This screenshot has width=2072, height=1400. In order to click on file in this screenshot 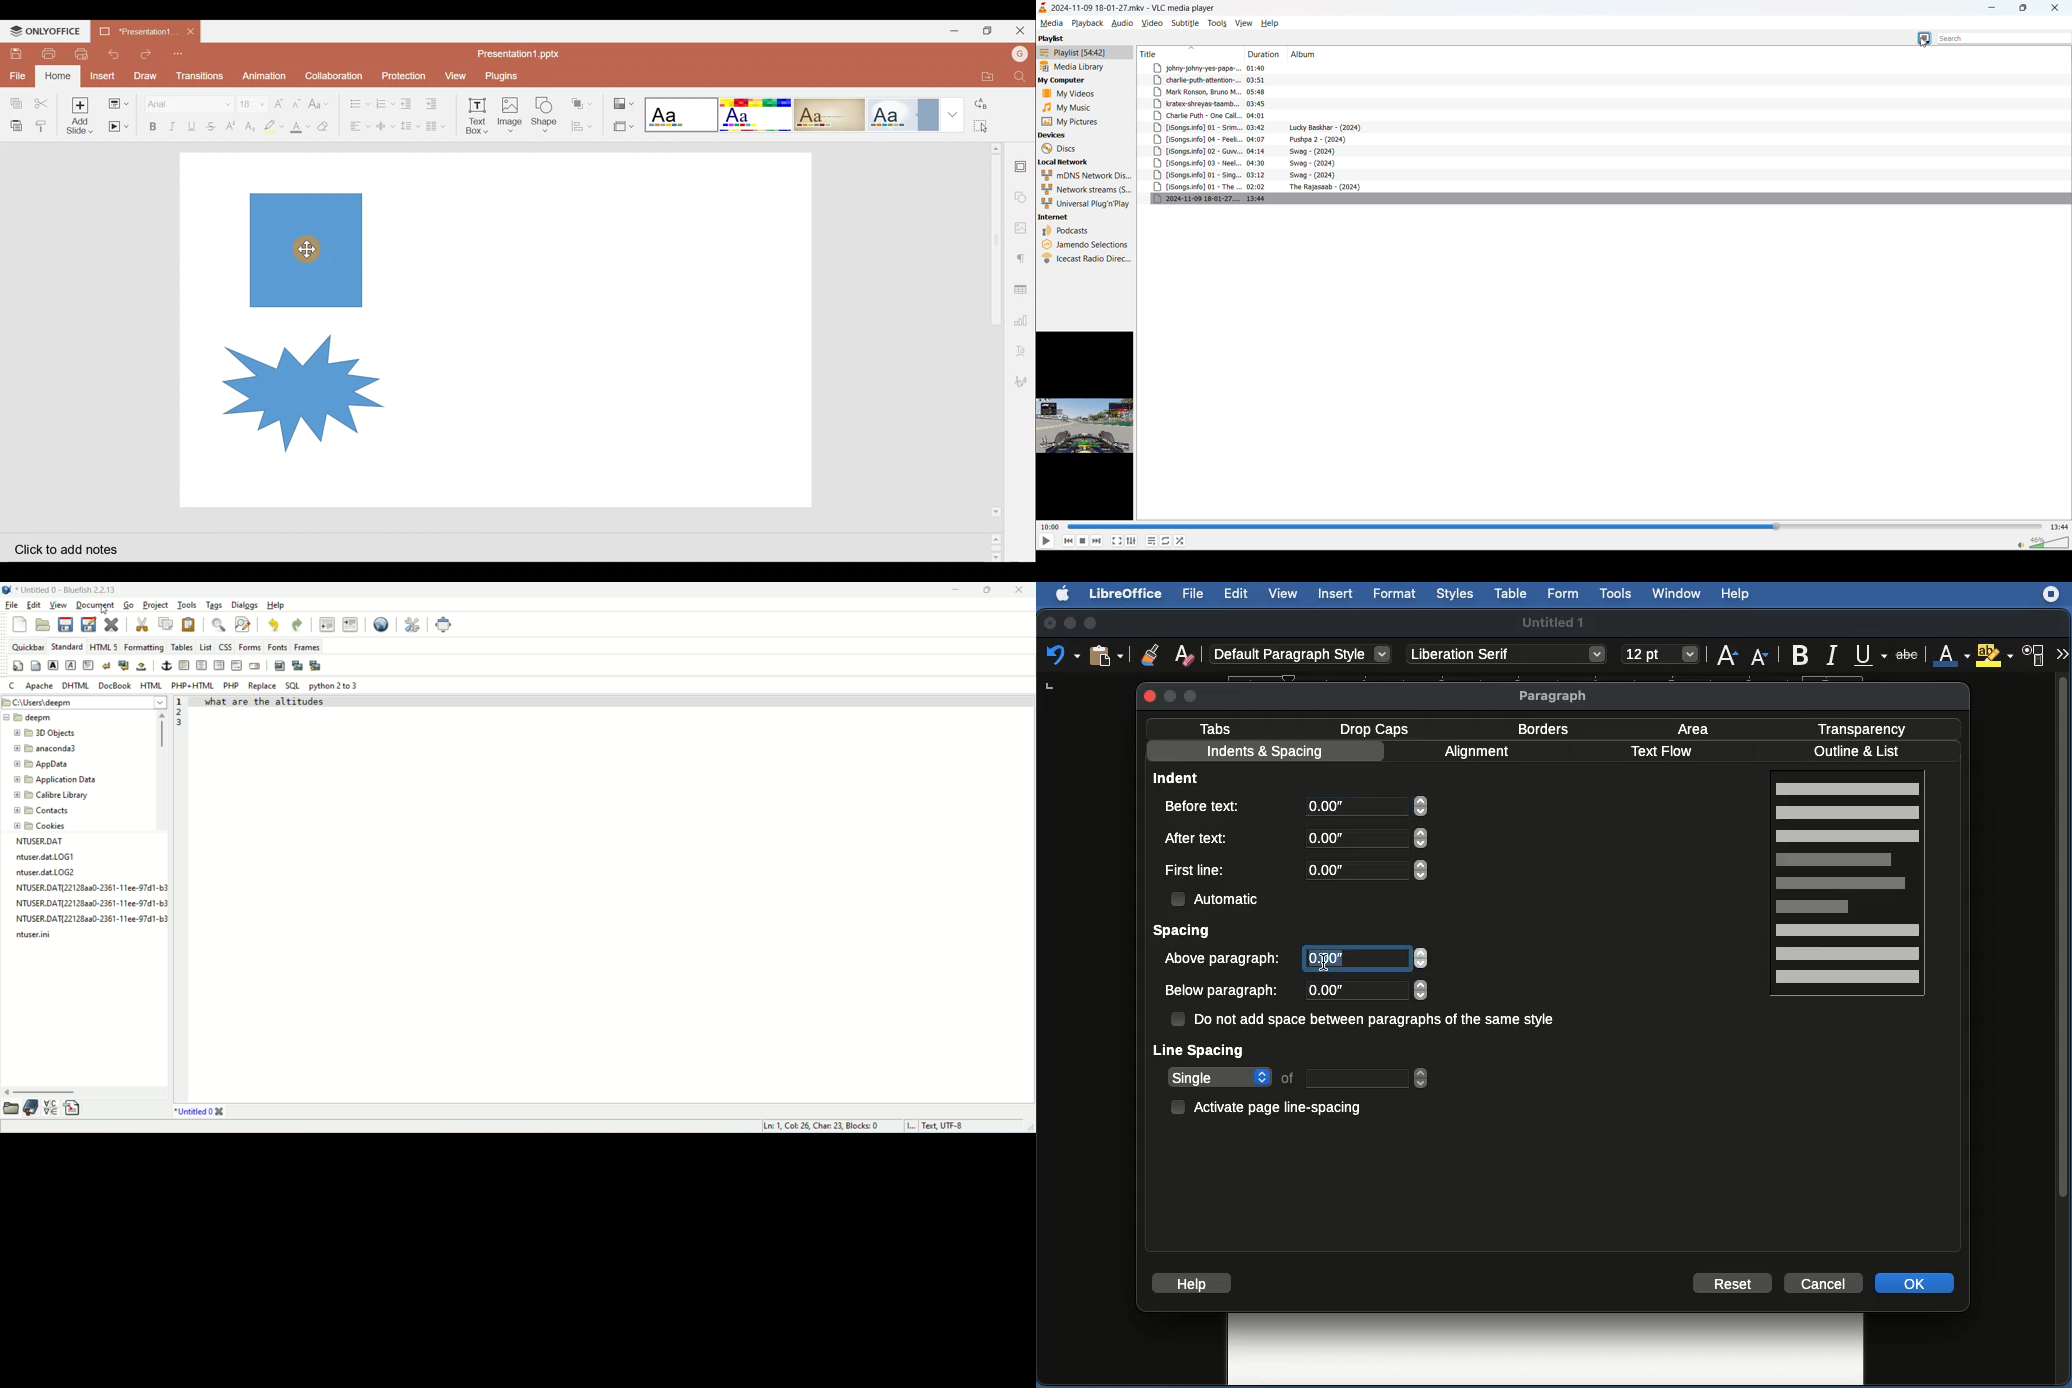, I will do `click(12, 607)`.